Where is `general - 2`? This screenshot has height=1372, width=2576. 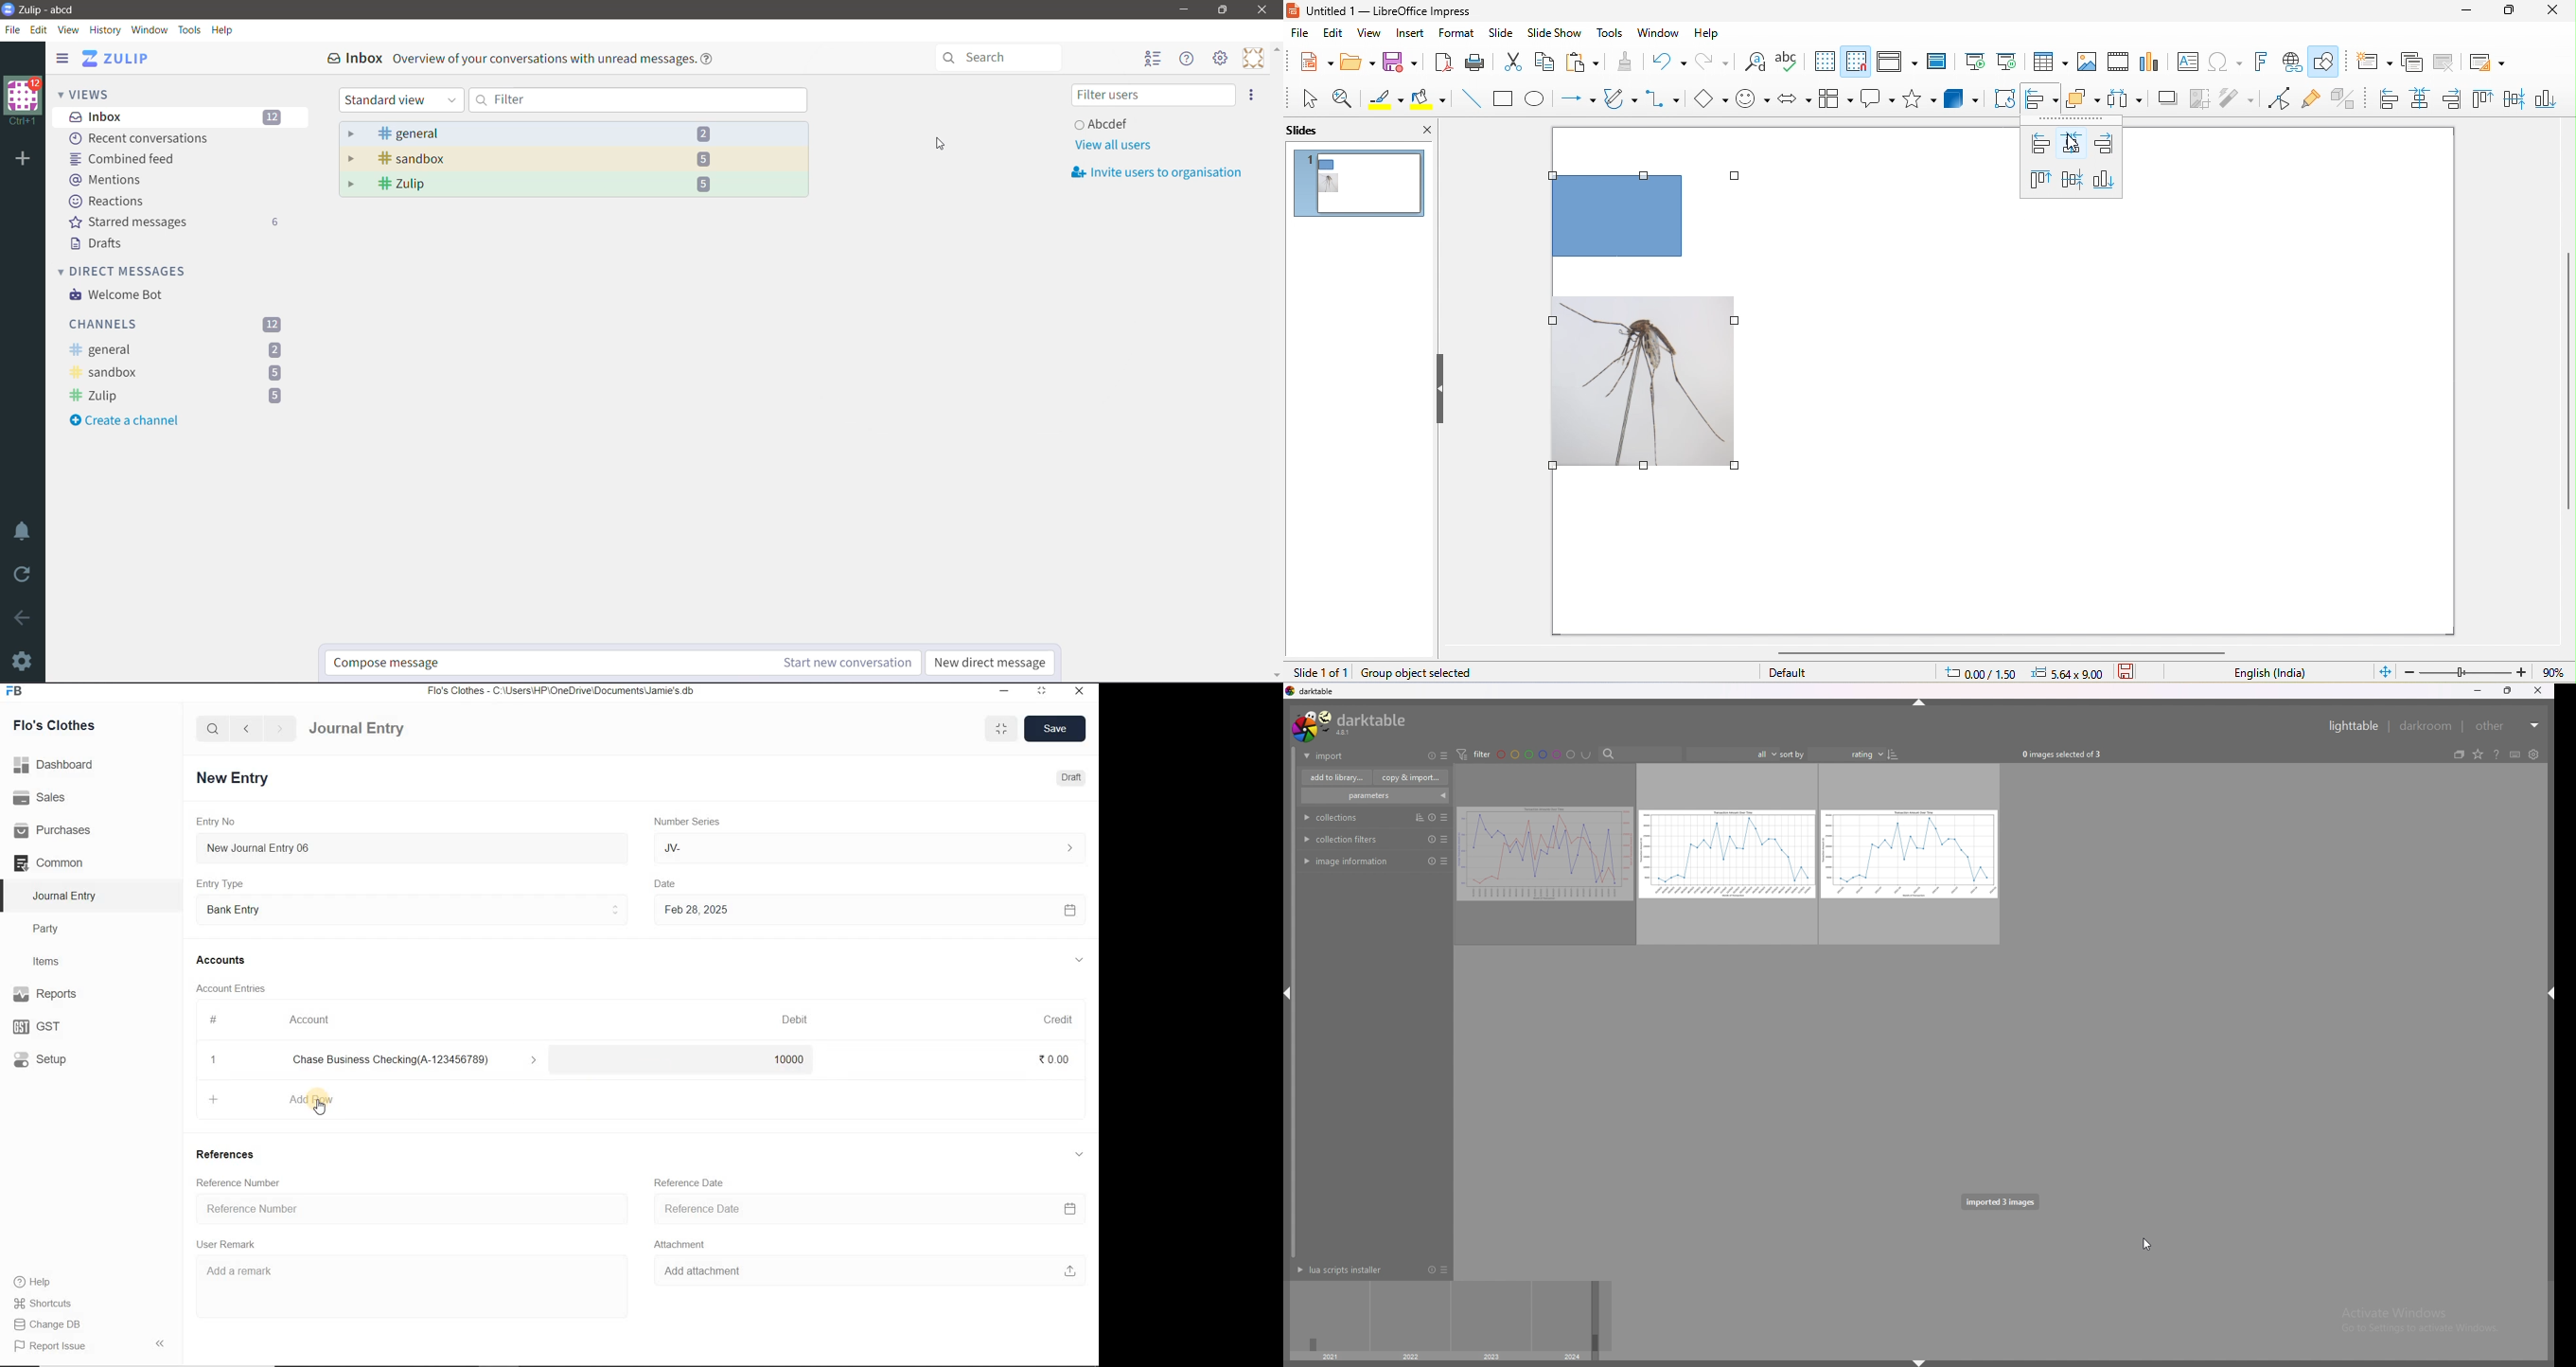
general - 2 is located at coordinates (574, 133).